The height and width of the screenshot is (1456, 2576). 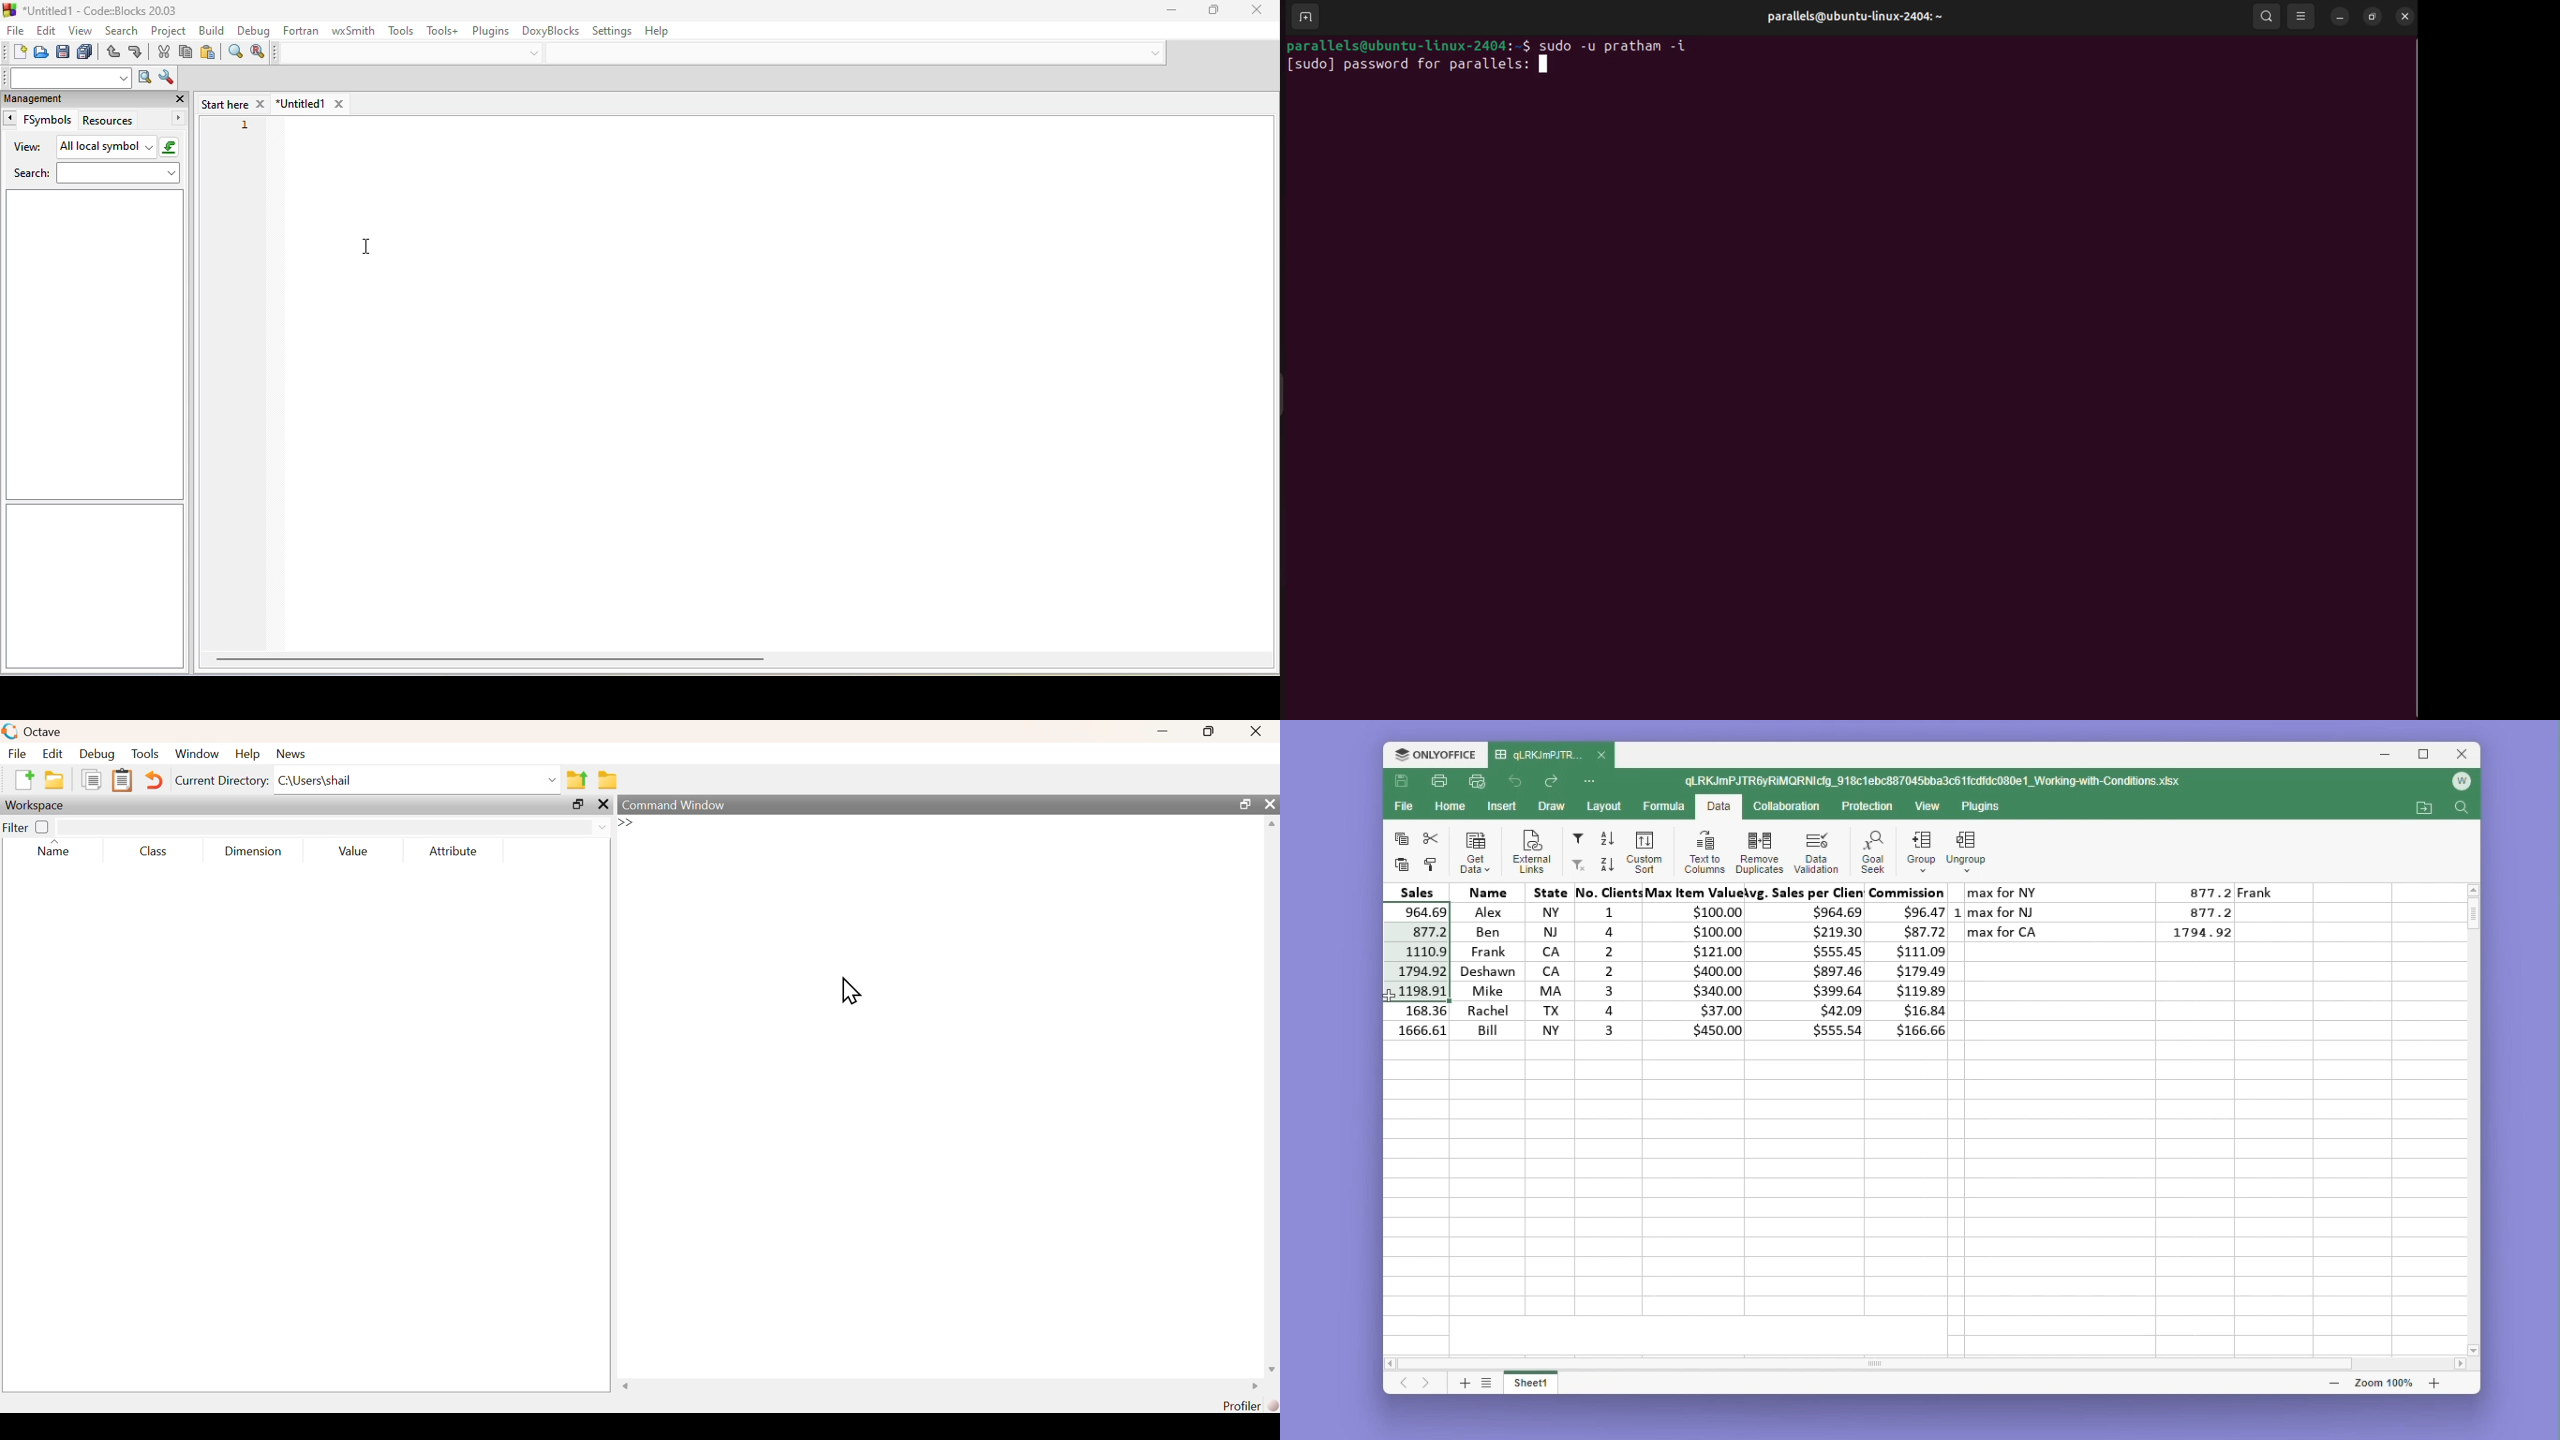 What do you see at coordinates (54, 780) in the screenshot?
I see `New Folder` at bounding box center [54, 780].